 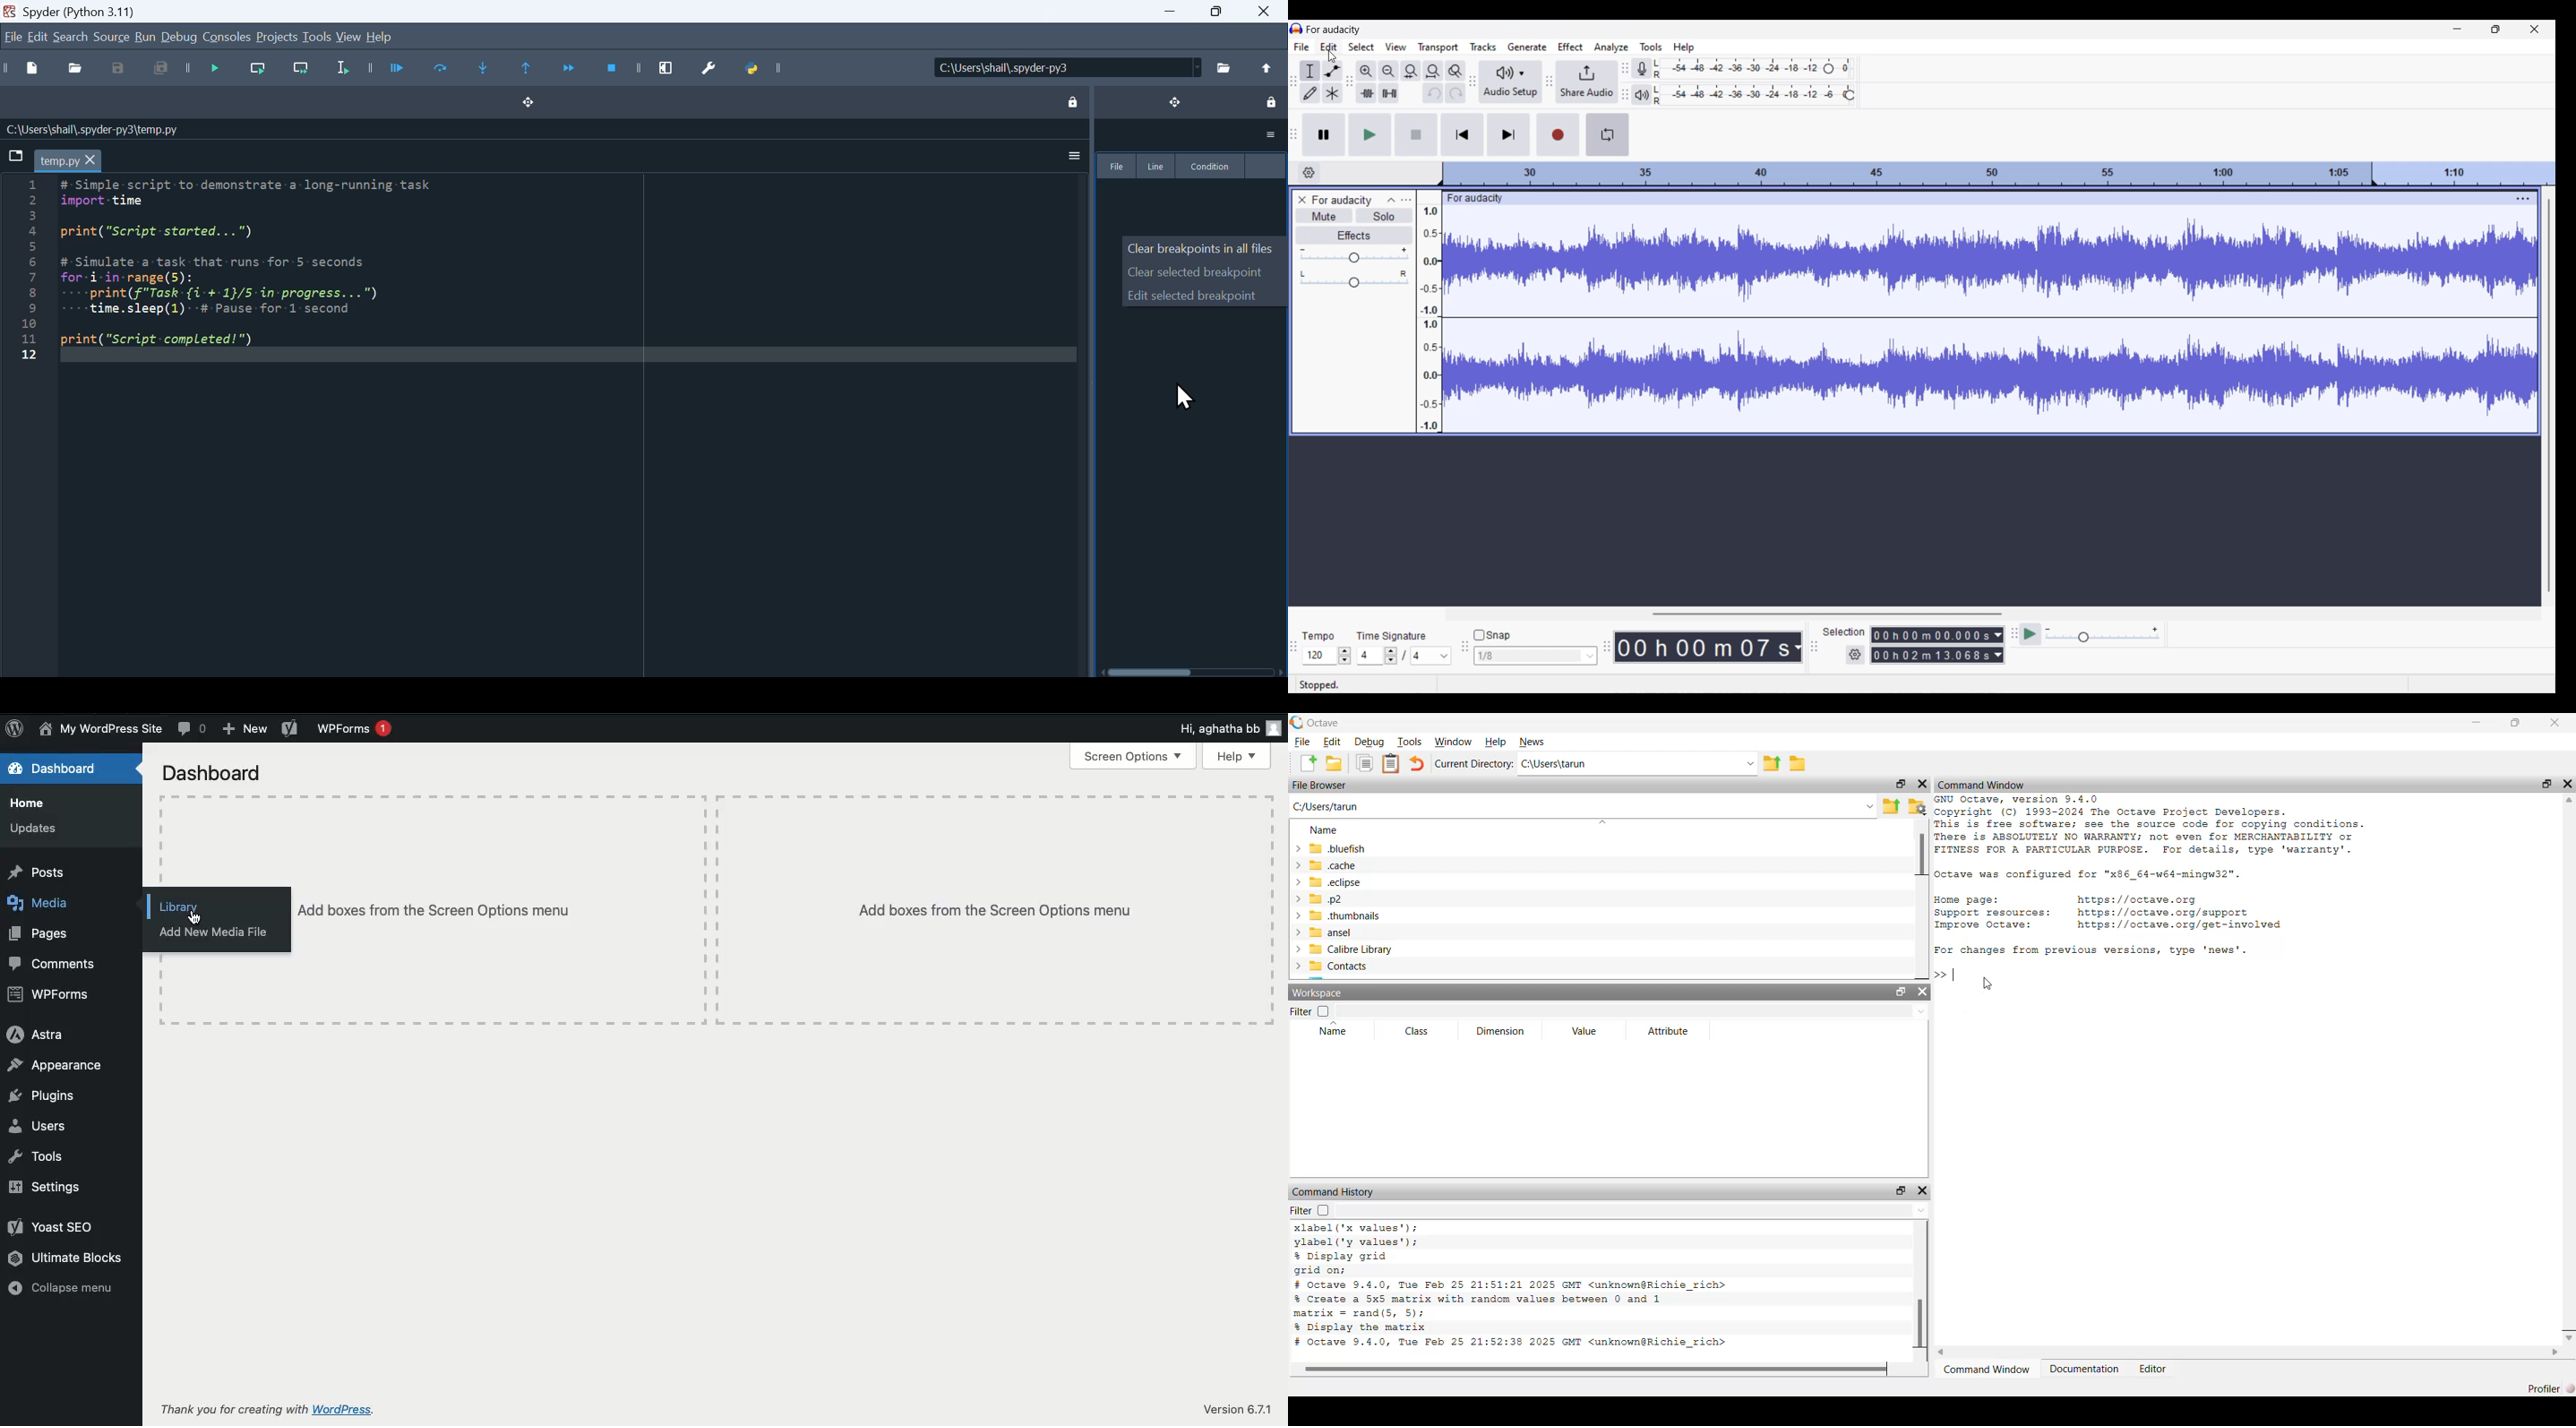 What do you see at coordinates (43, 1187) in the screenshot?
I see `Settings` at bounding box center [43, 1187].